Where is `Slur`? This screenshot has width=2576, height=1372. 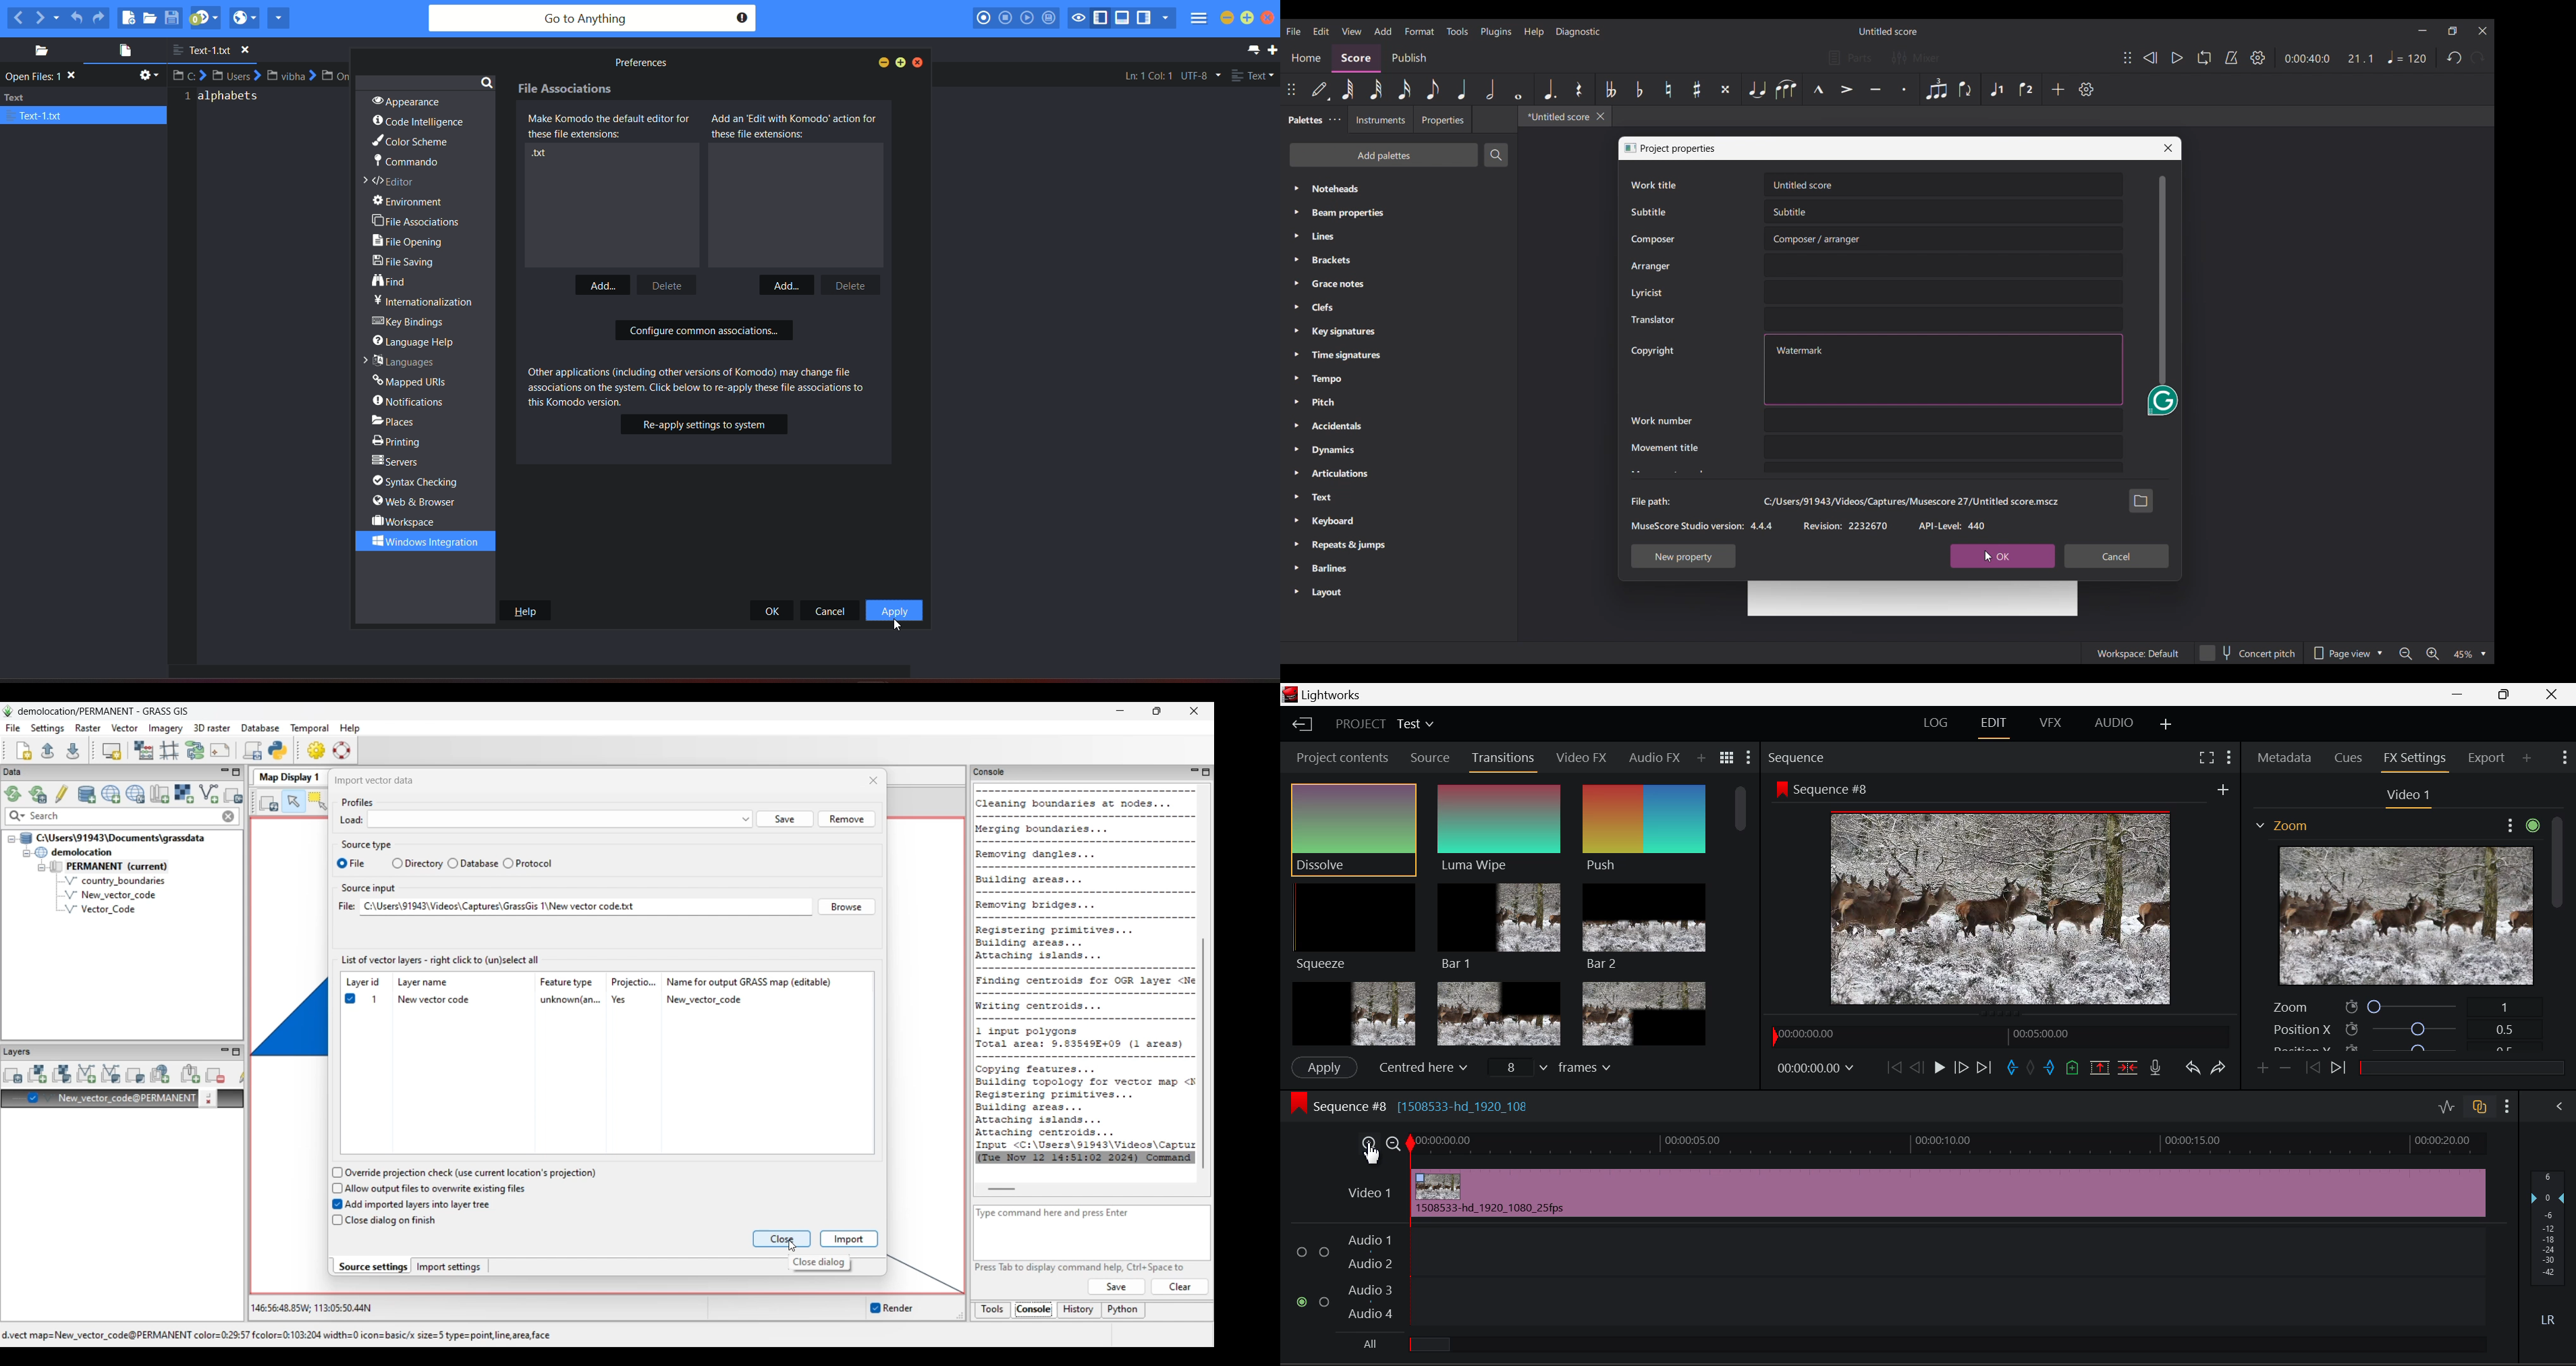
Slur is located at coordinates (1787, 89).